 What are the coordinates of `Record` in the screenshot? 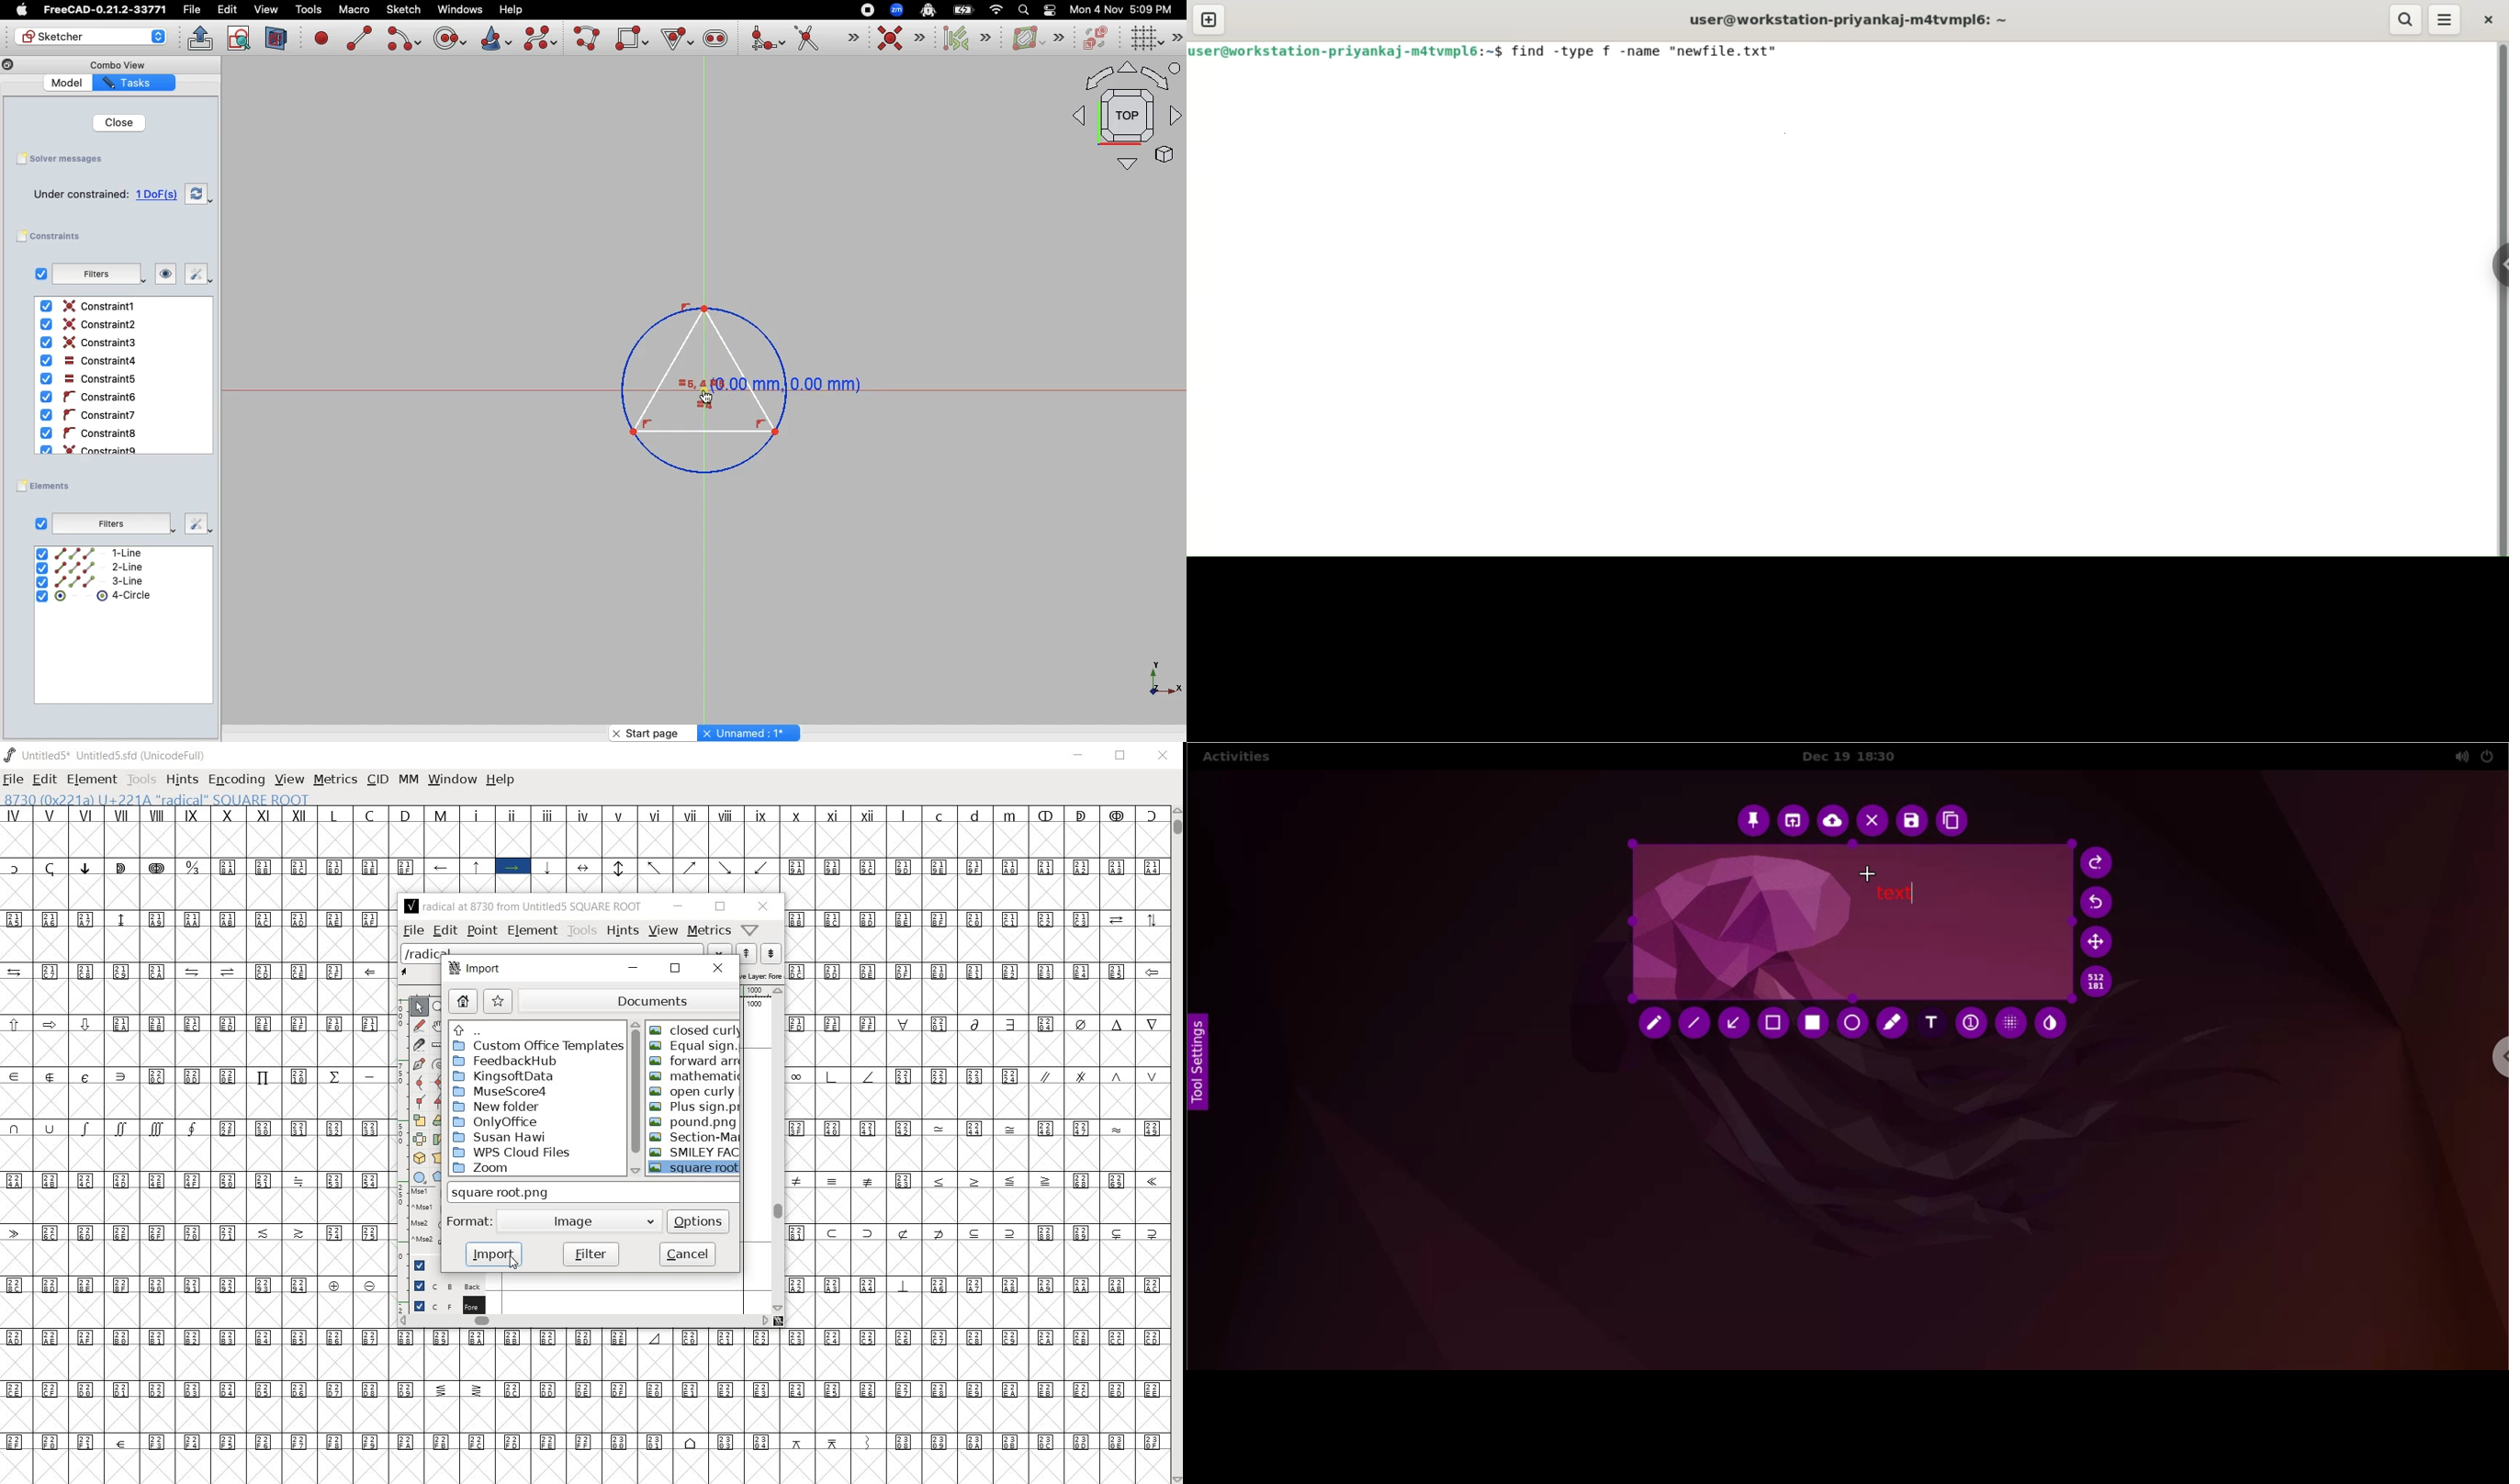 It's located at (864, 9).